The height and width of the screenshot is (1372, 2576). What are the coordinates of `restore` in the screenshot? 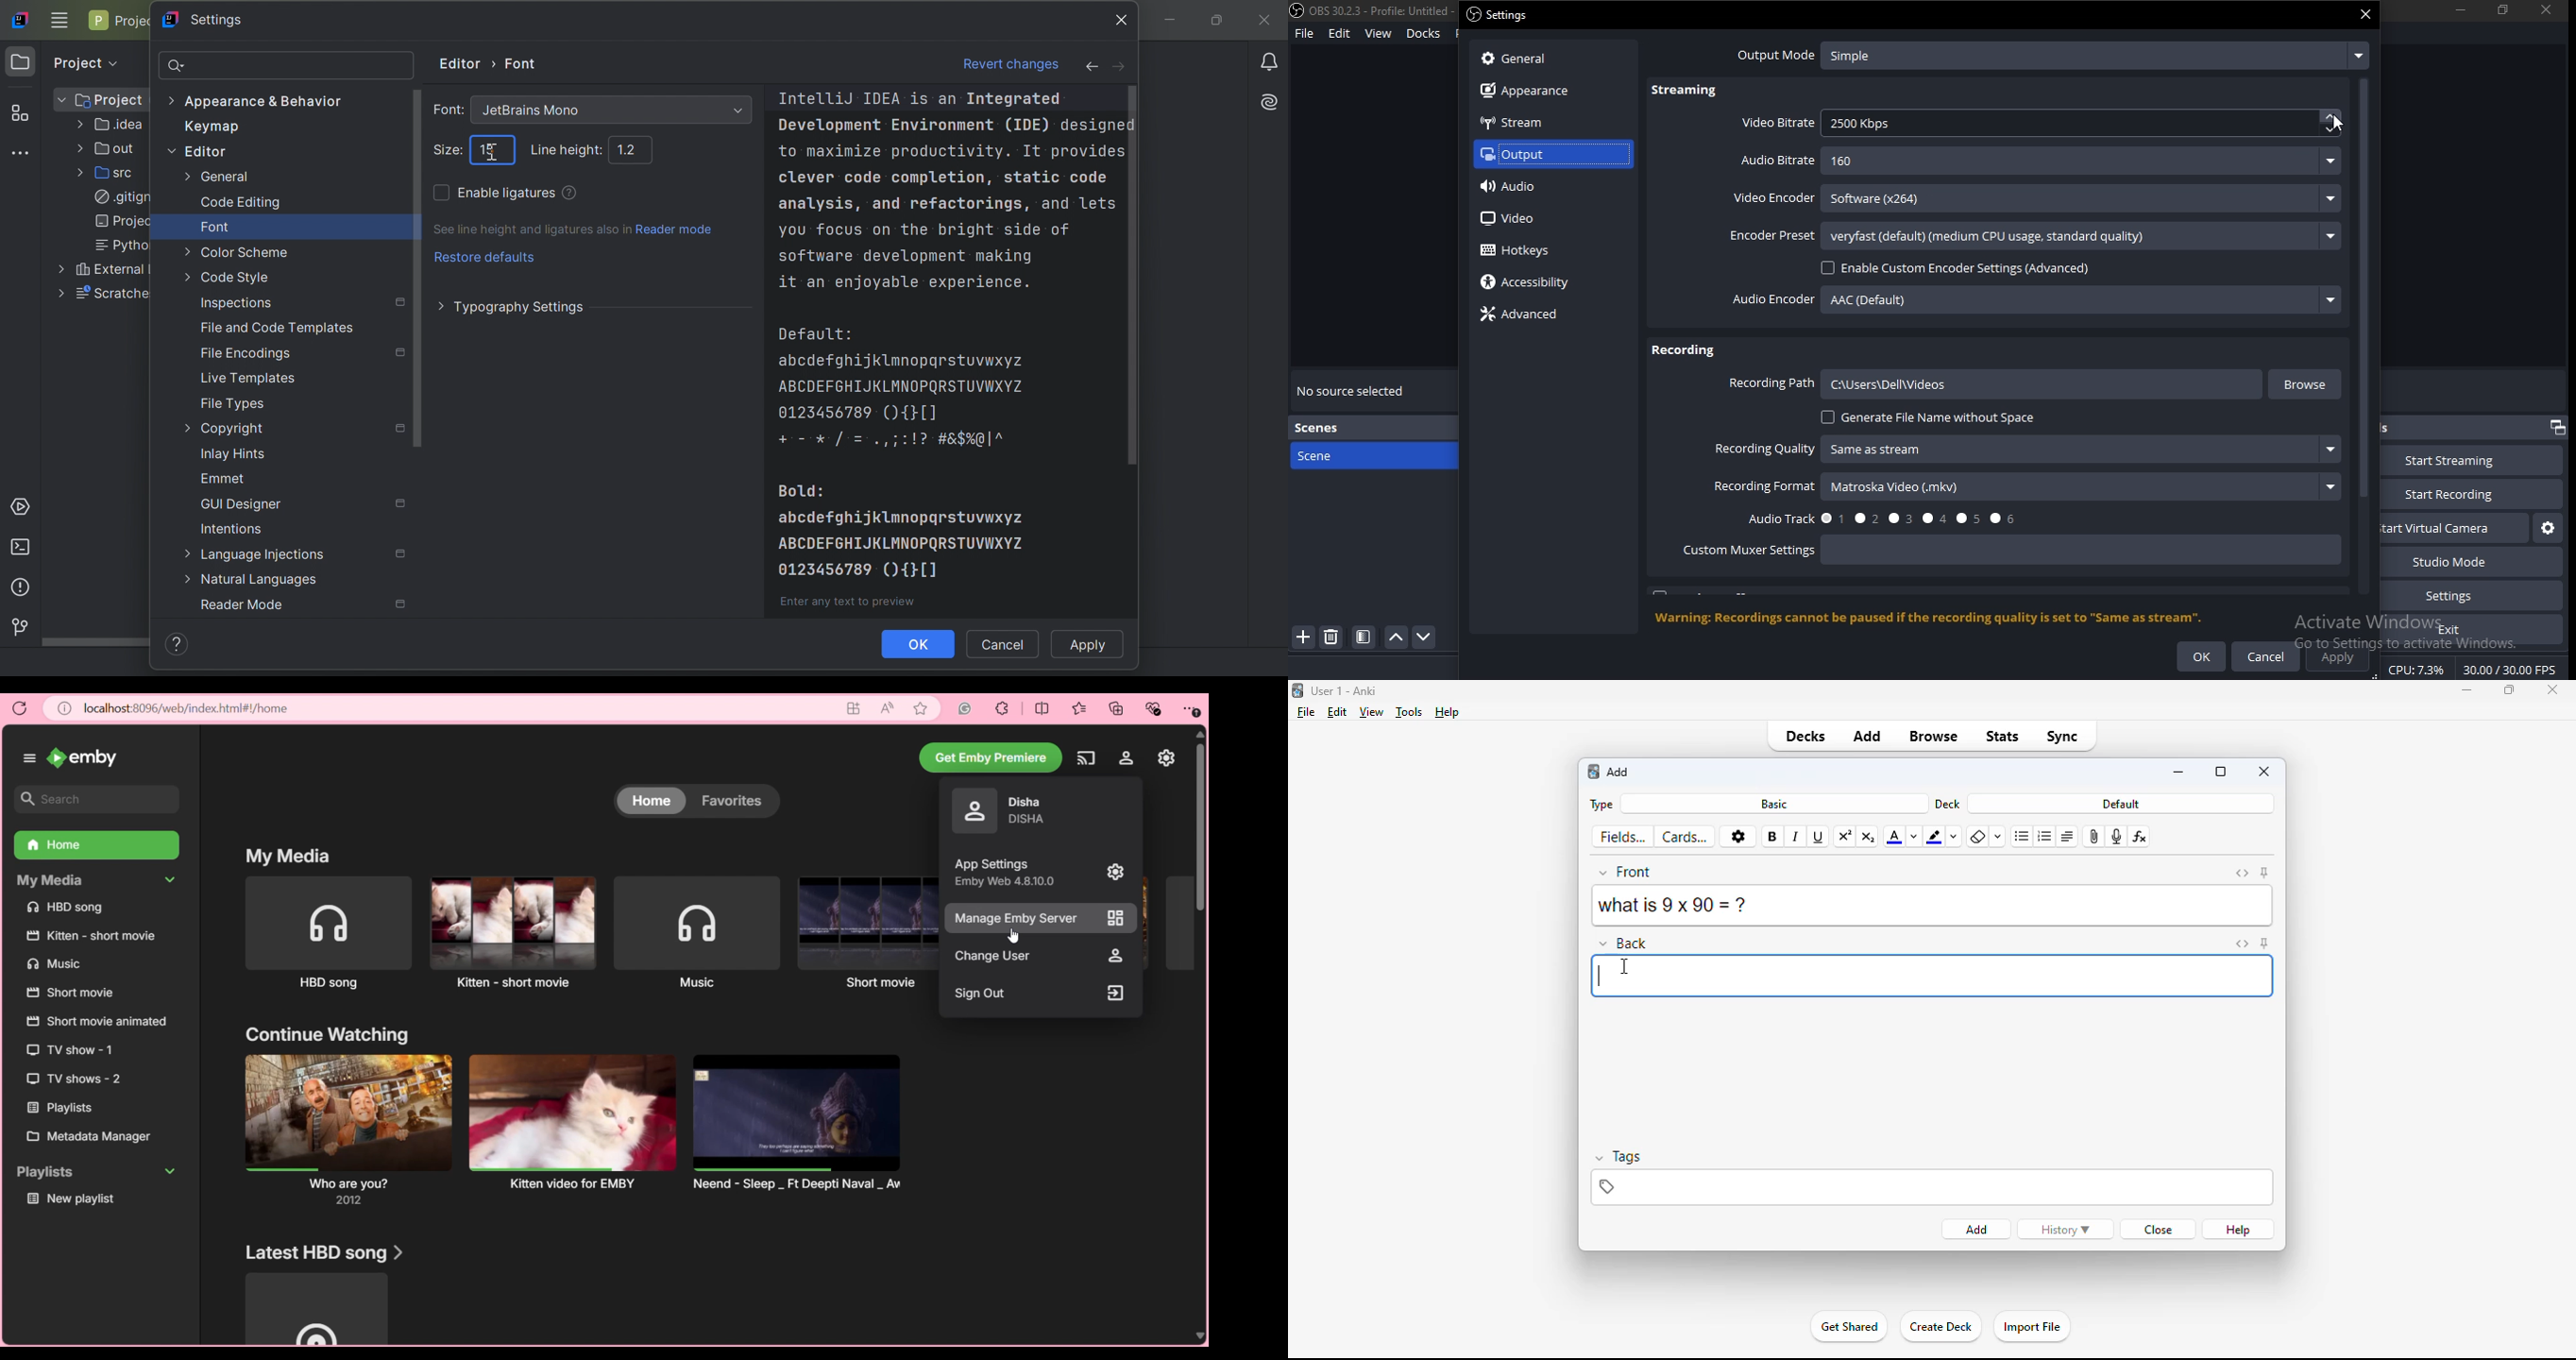 It's located at (2503, 8).